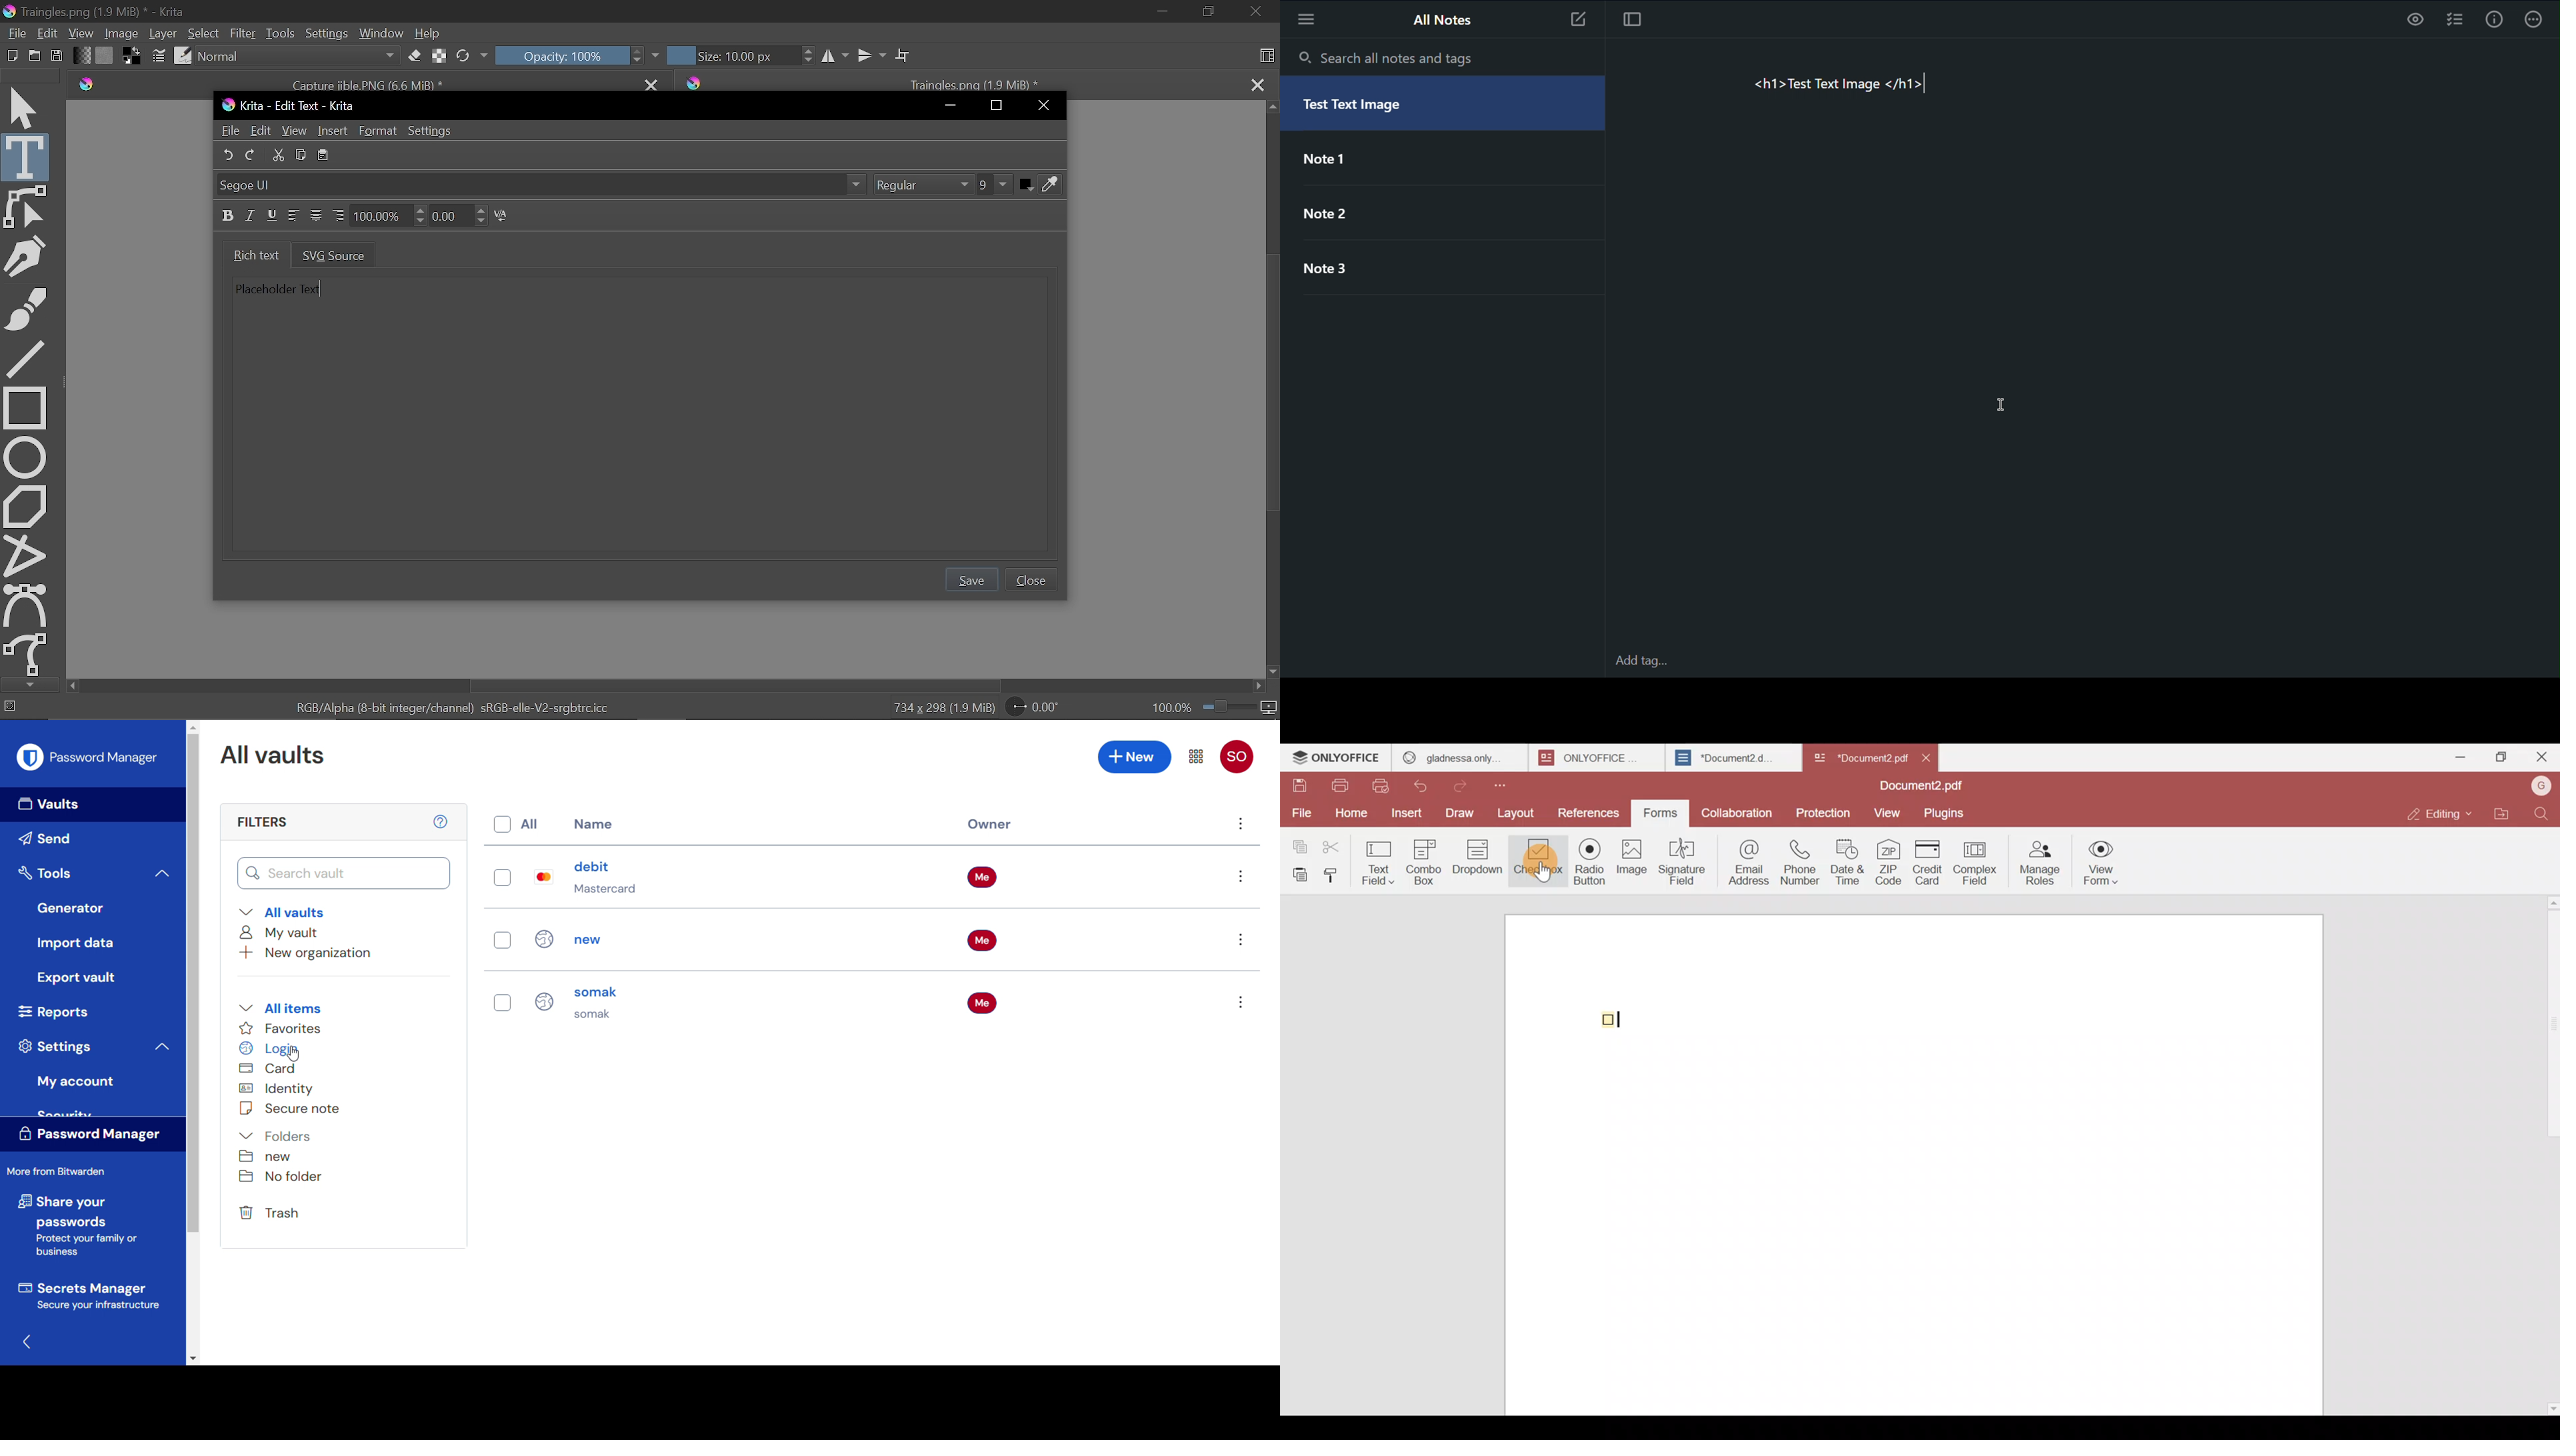 This screenshot has height=1456, width=2576. I want to click on Close tab, so click(653, 82).